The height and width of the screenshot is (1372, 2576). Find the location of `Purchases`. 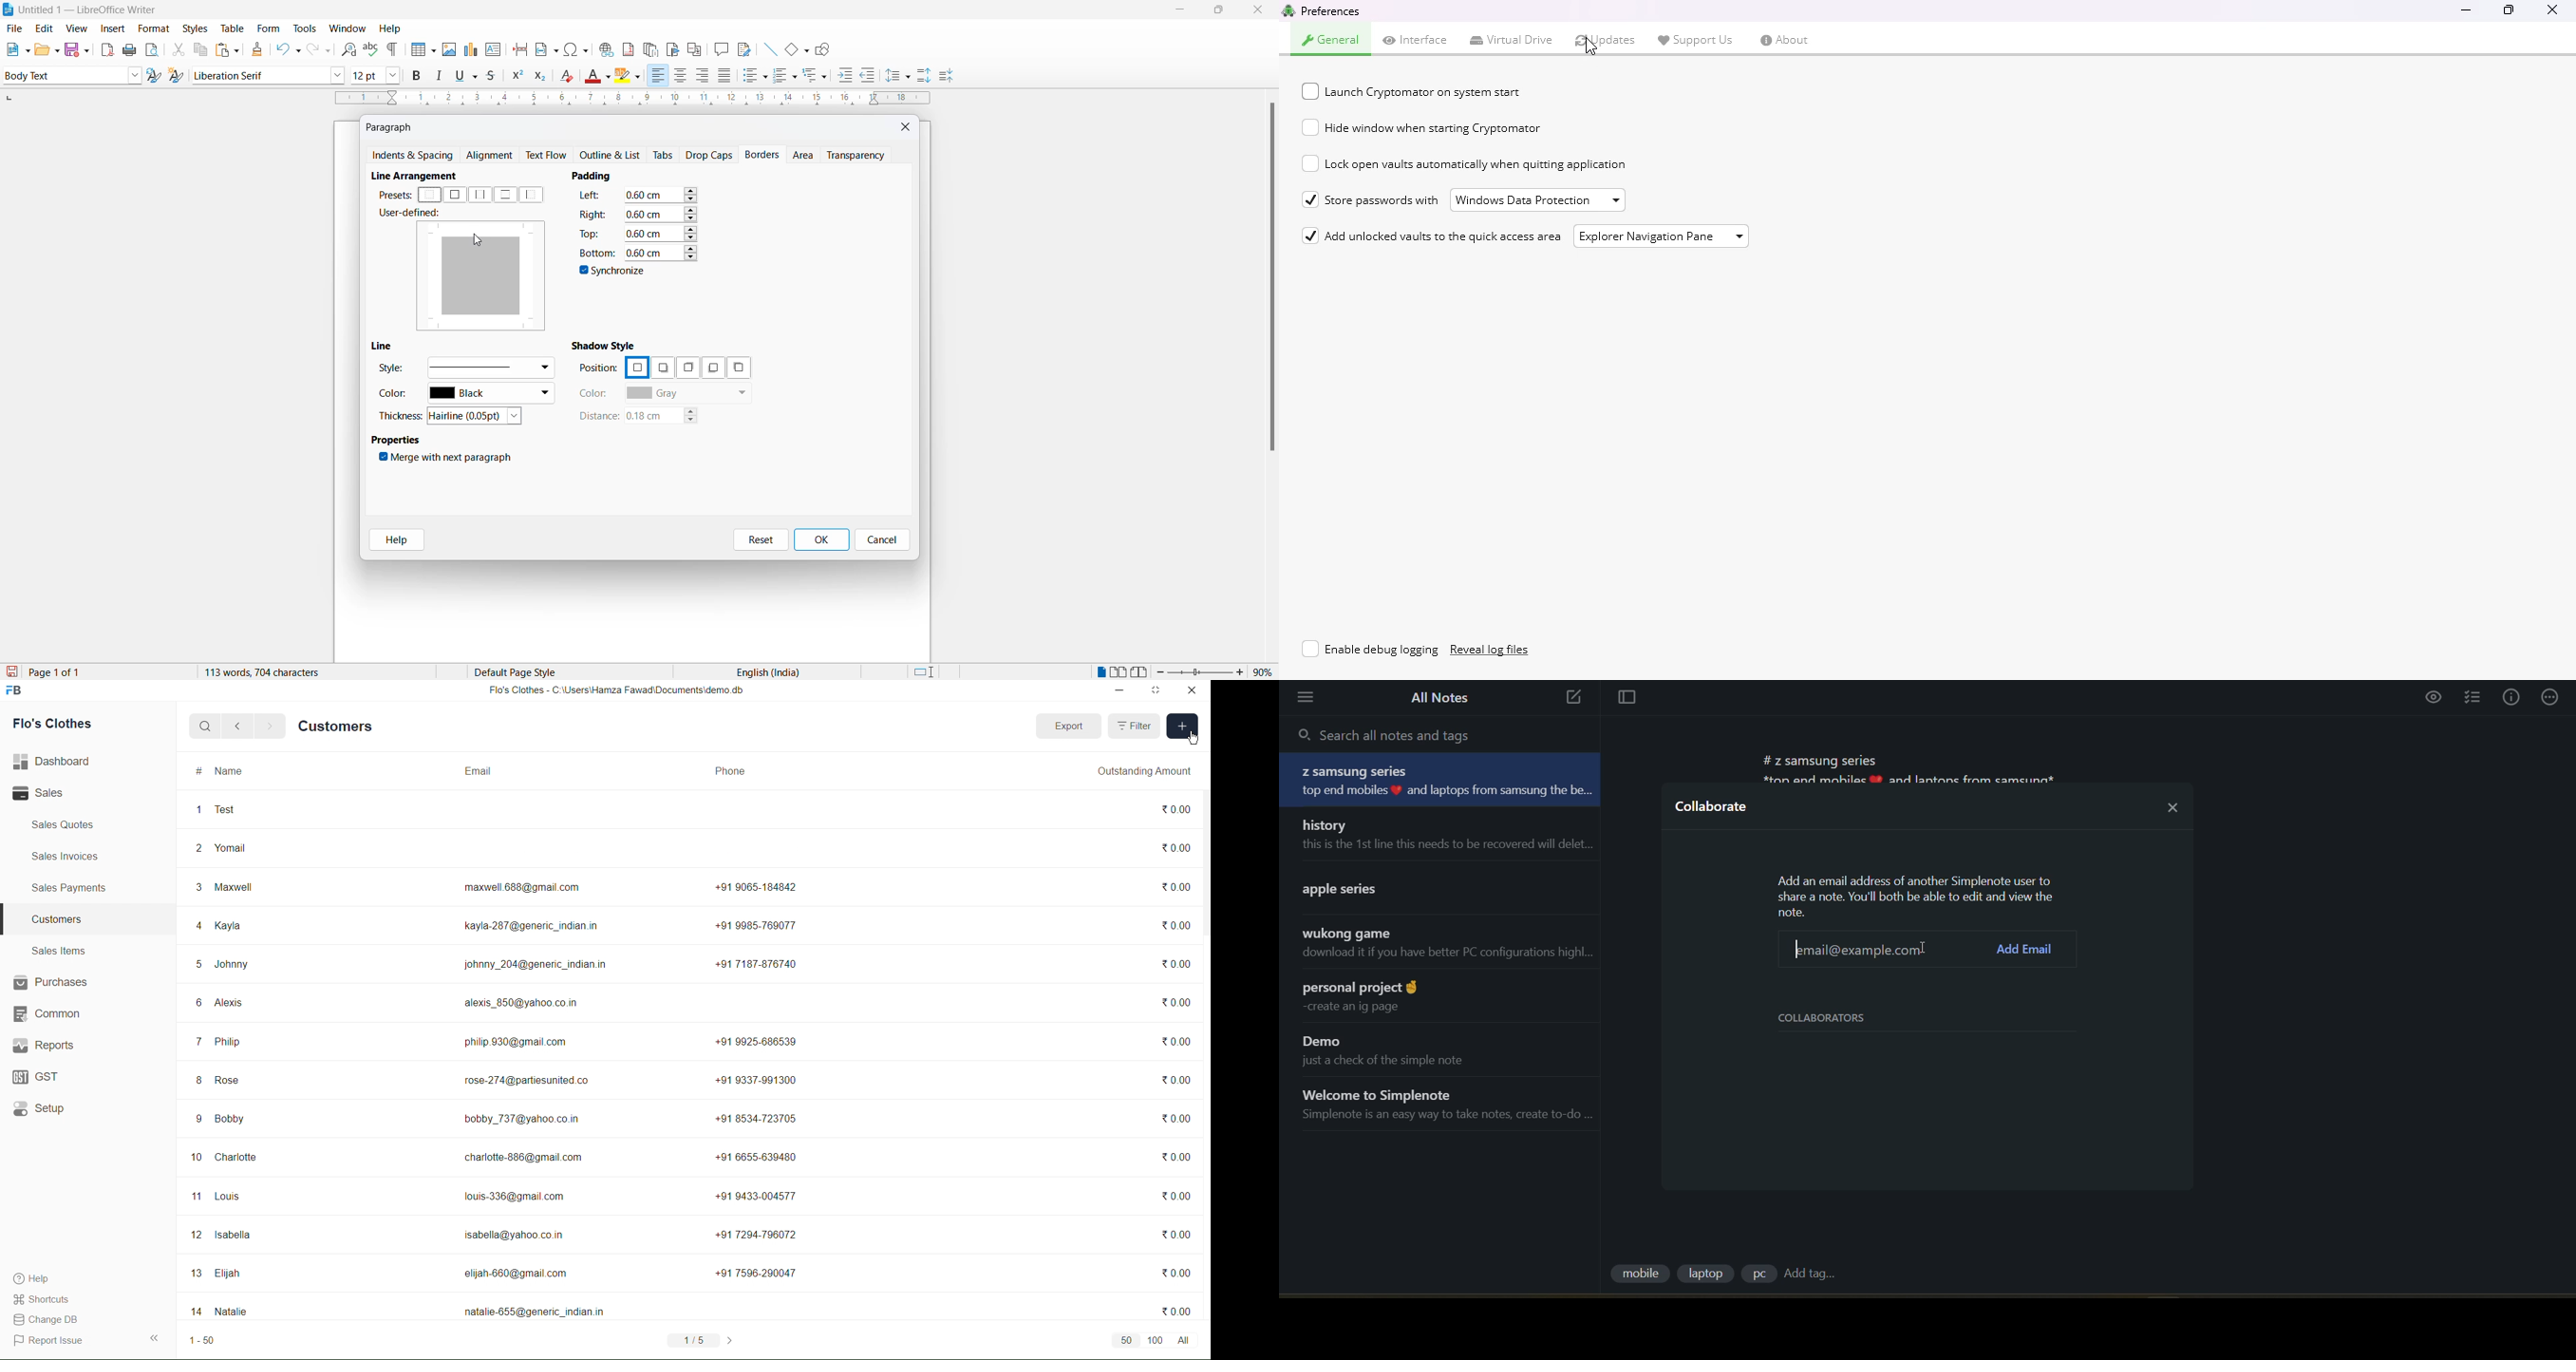

Purchases is located at coordinates (52, 982).